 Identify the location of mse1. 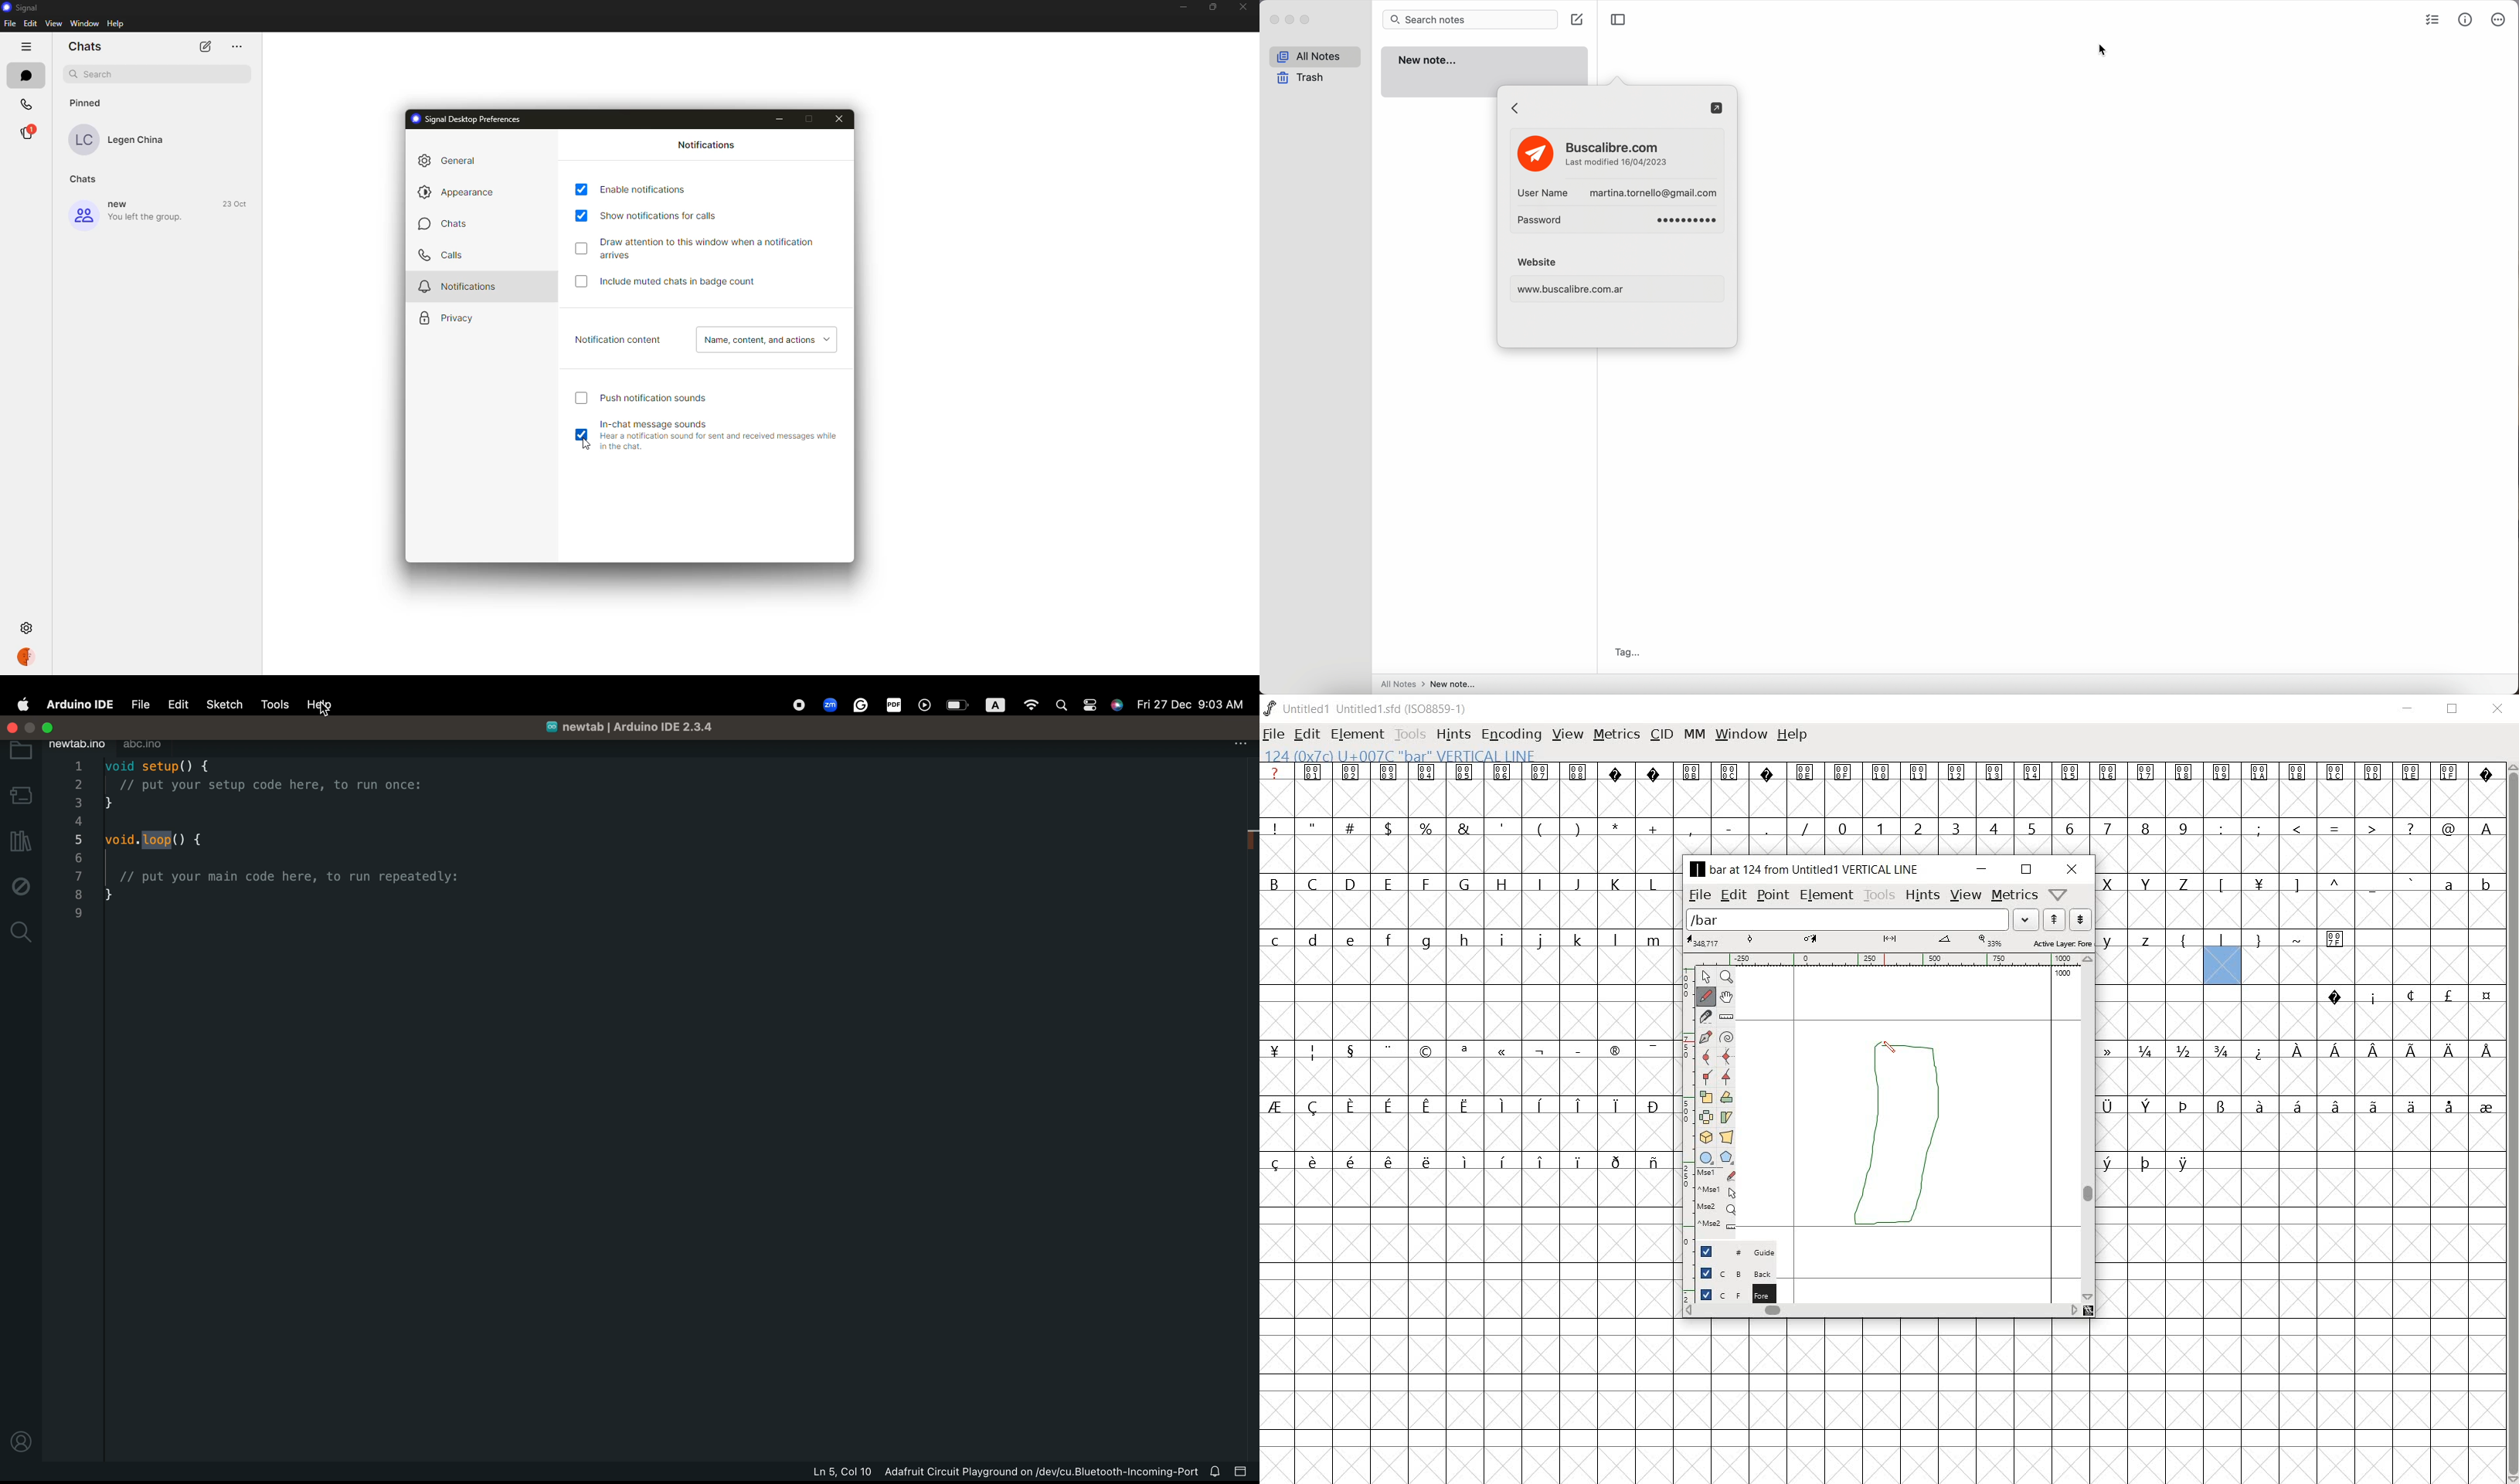
(1714, 1191).